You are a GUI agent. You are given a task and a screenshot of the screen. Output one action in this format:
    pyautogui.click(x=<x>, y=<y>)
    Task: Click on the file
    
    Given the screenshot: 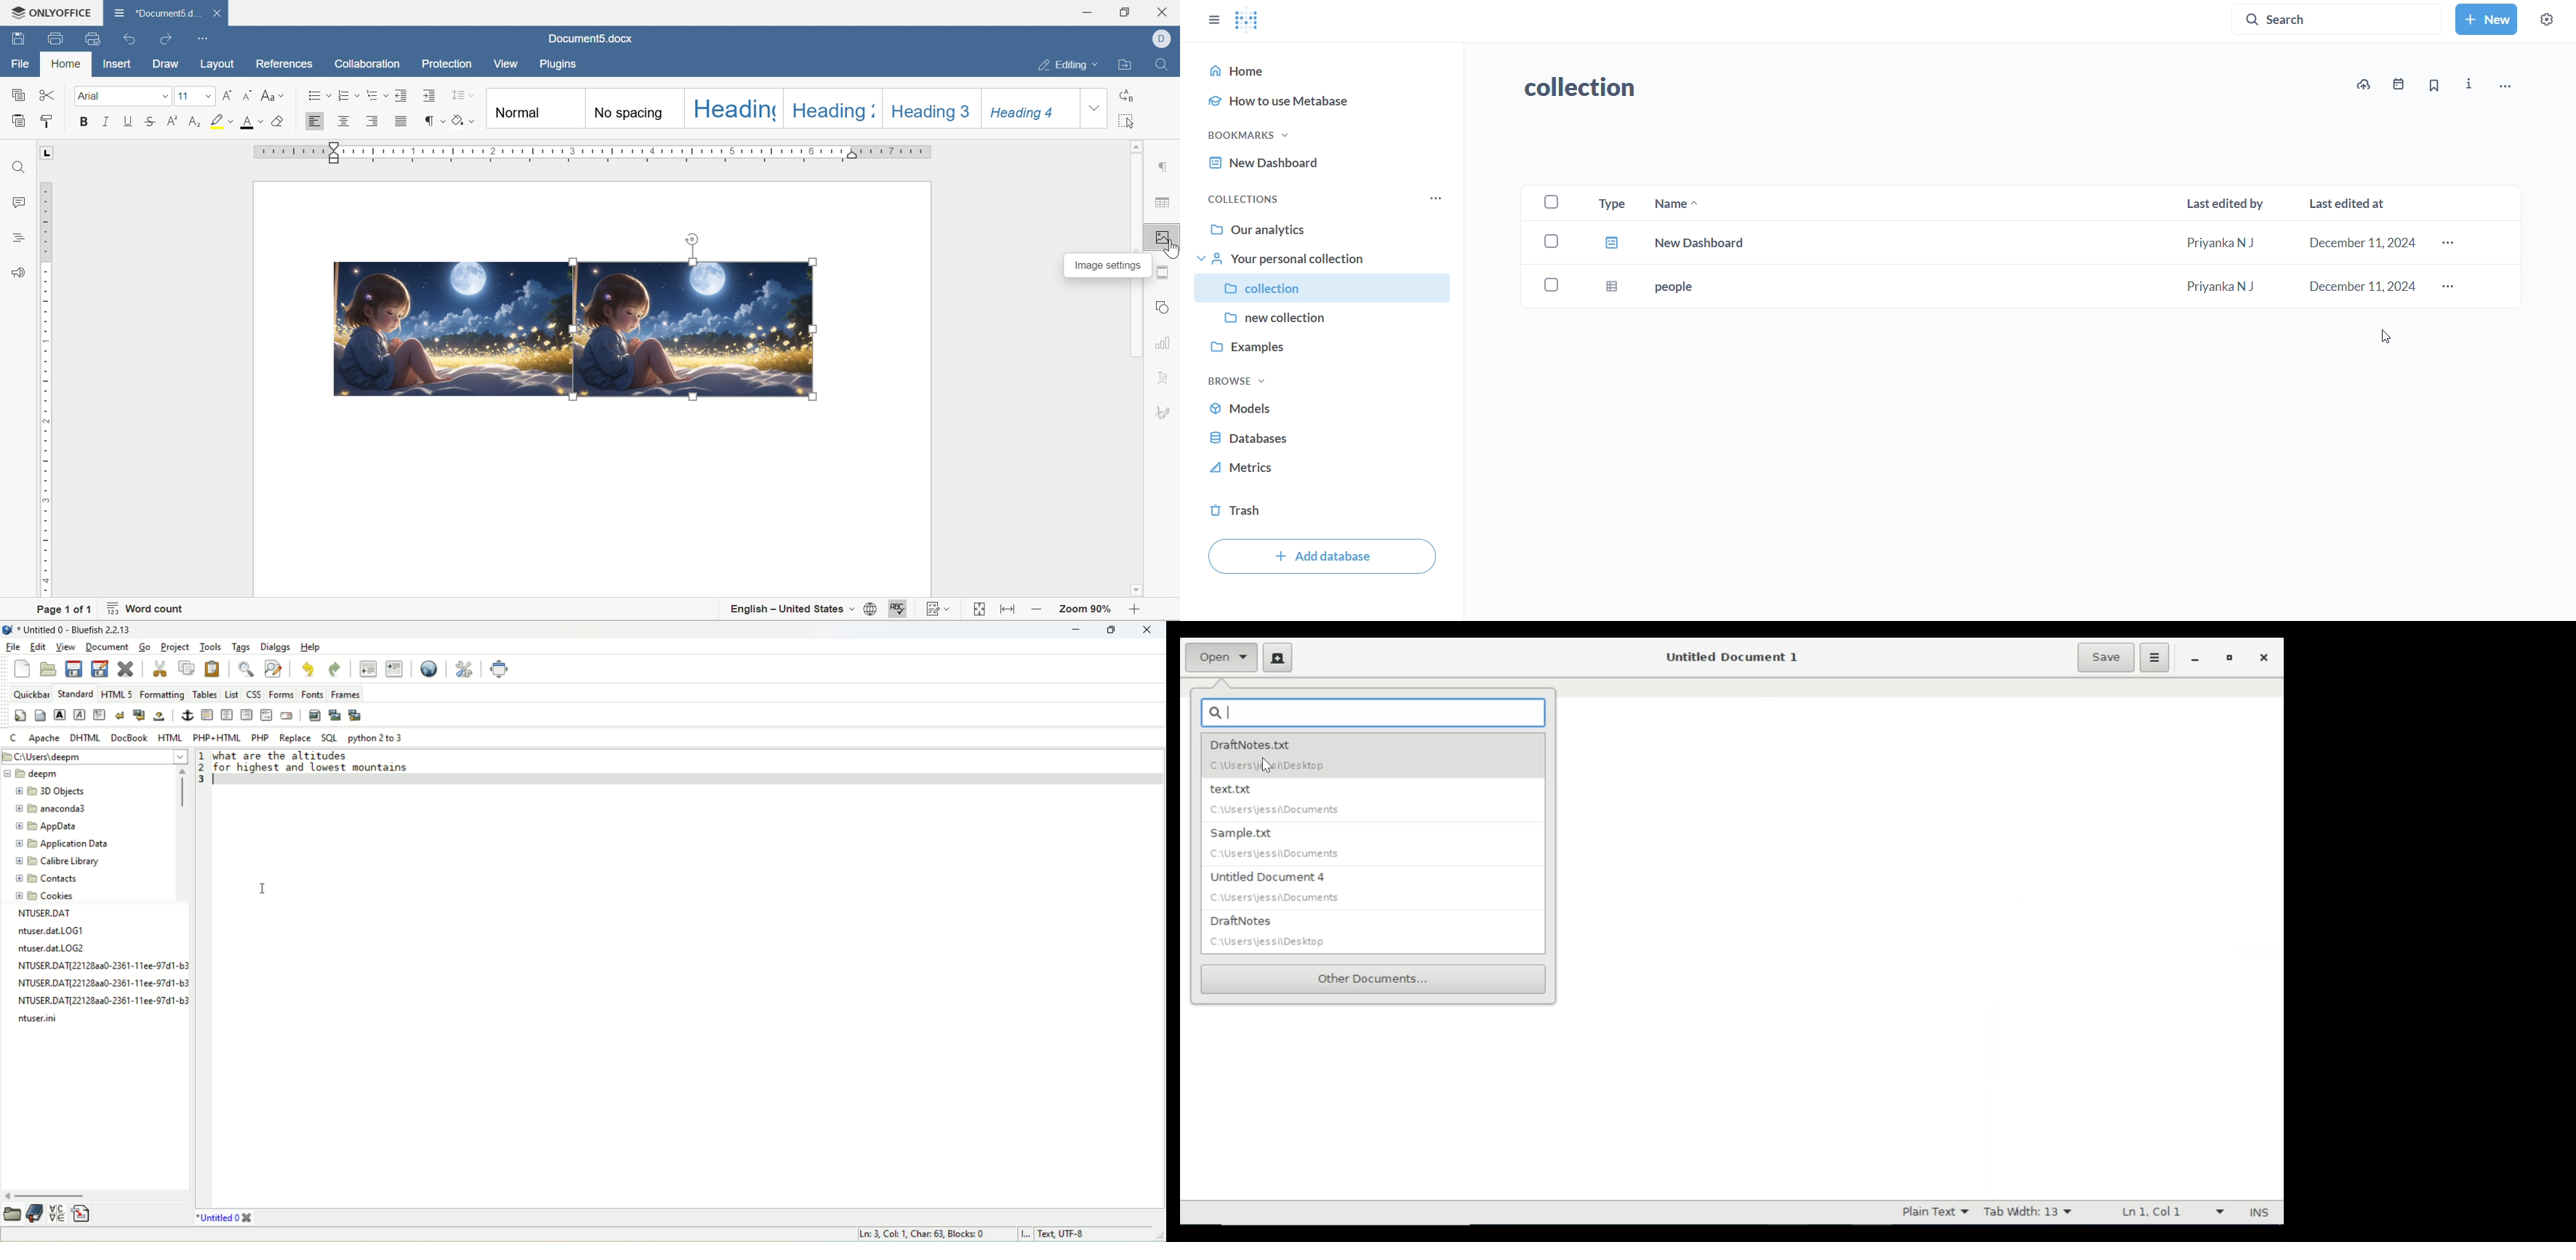 What is the action you would take?
    pyautogui.click(x=15, y=648)
    